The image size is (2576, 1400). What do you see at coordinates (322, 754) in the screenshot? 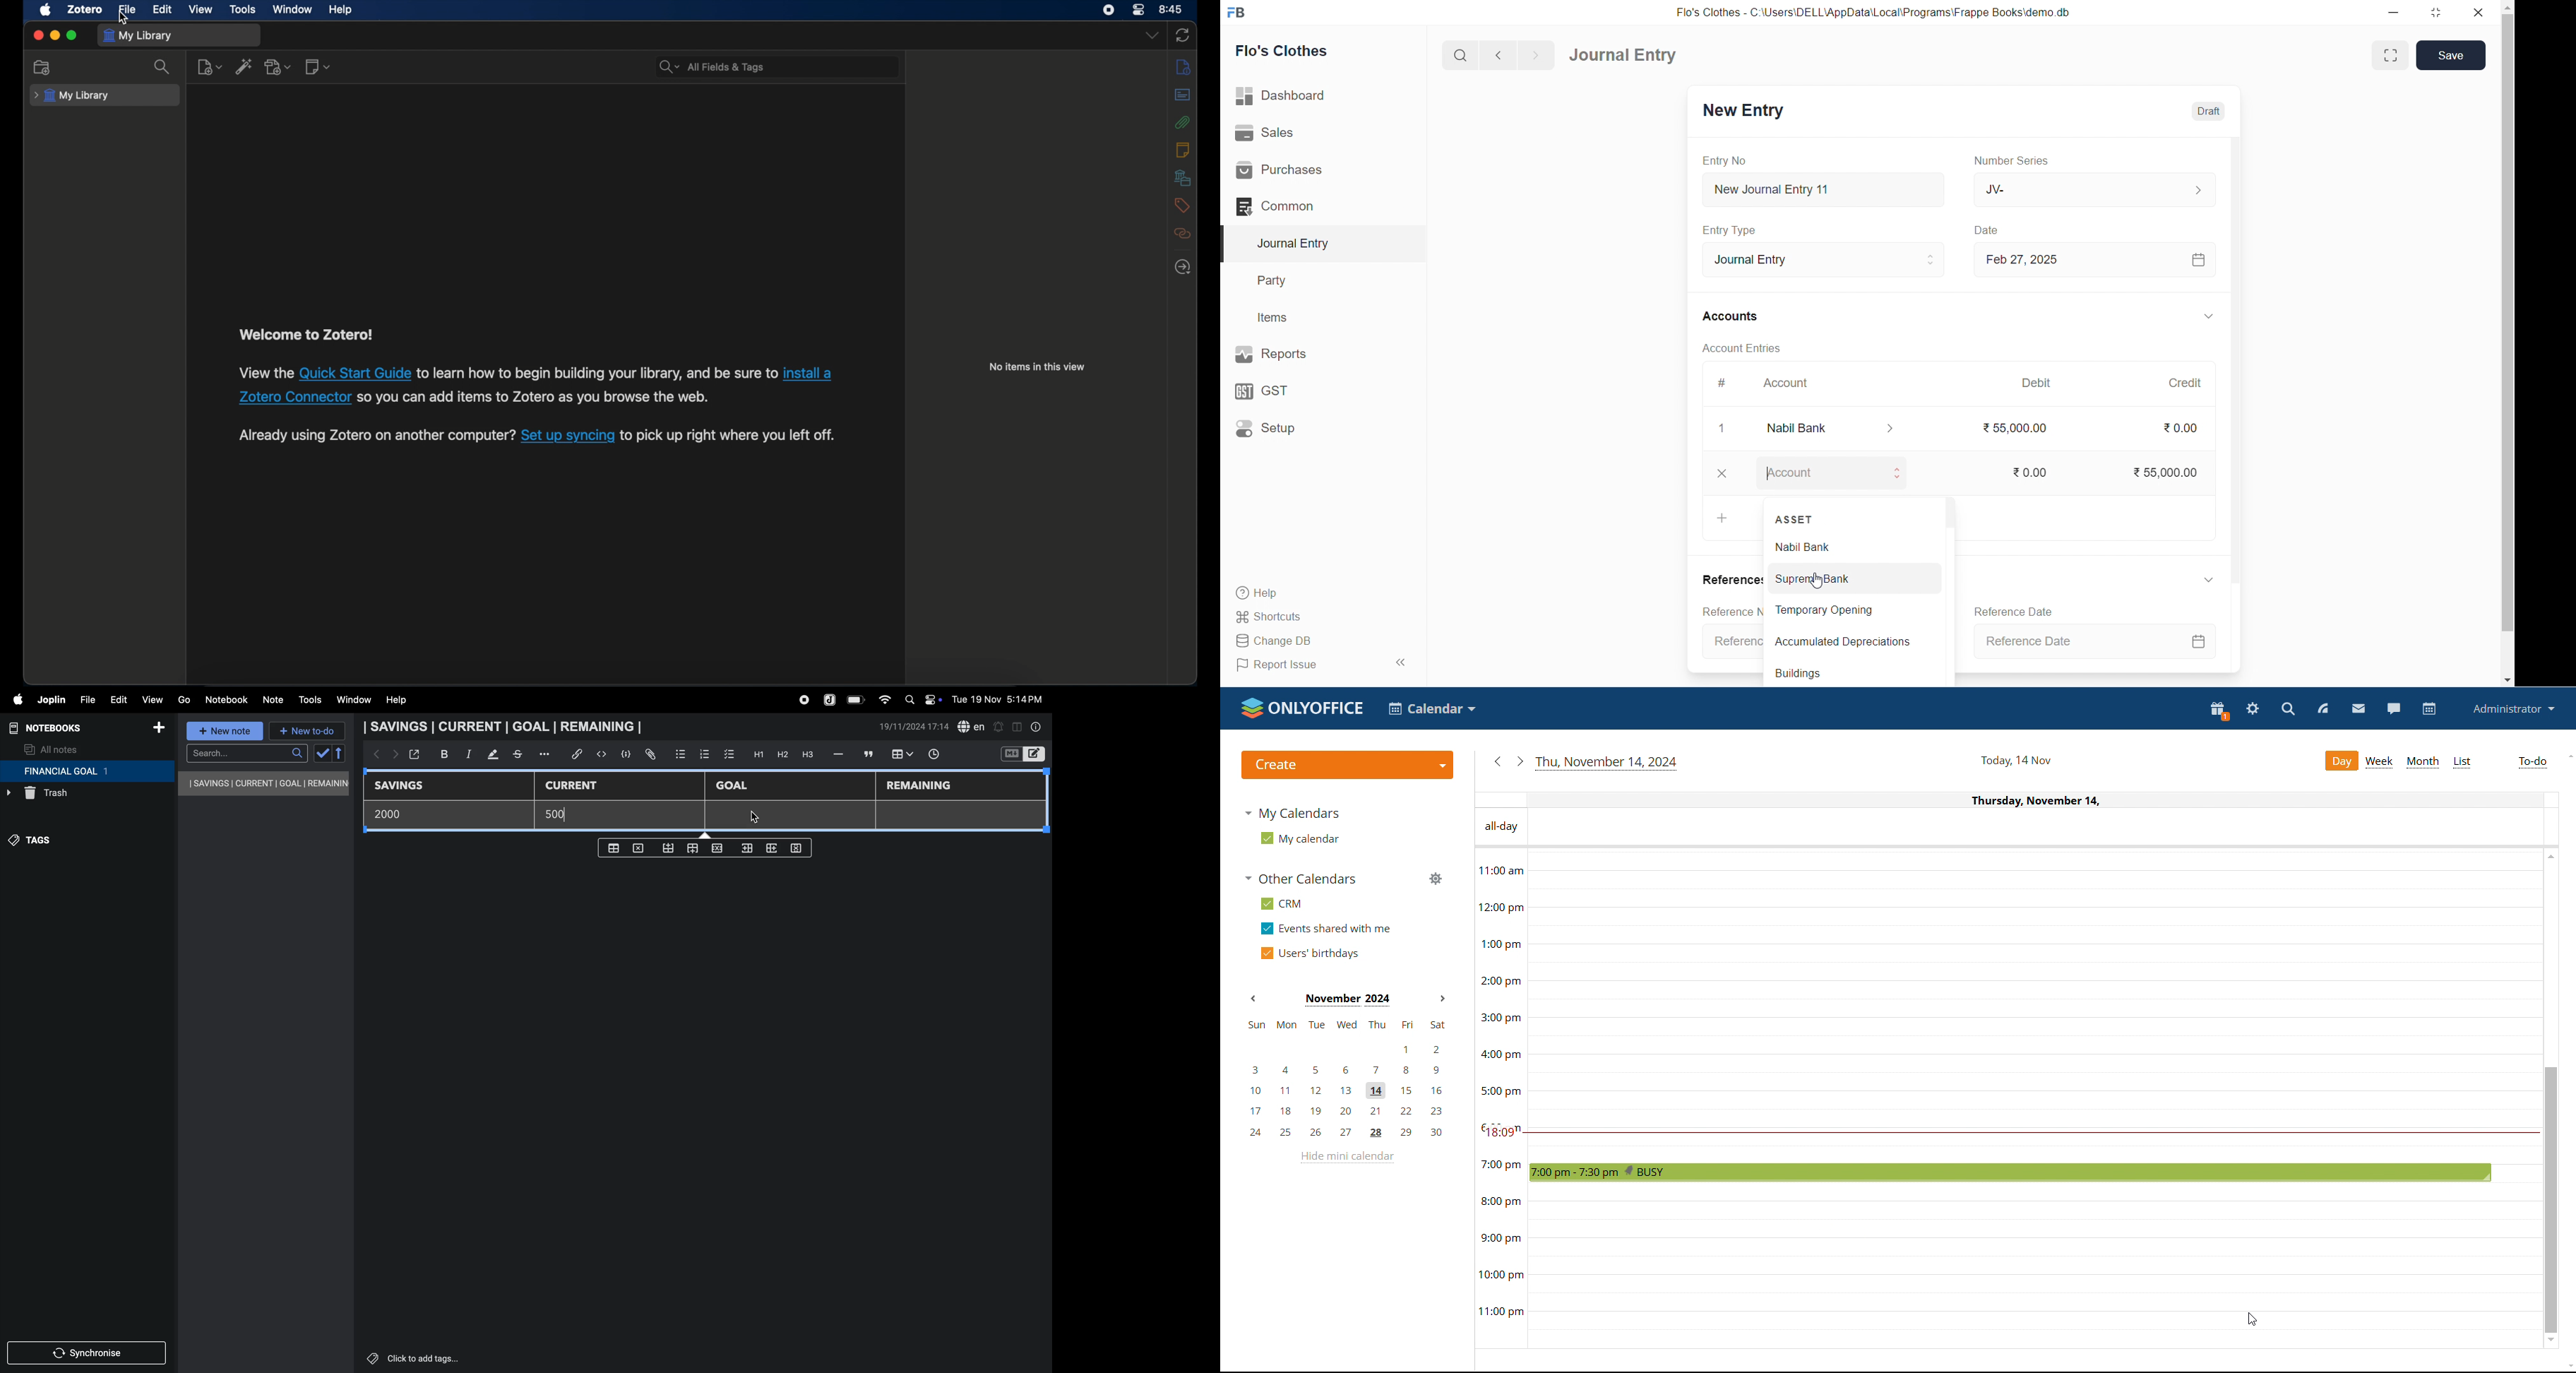
I see `check` at bounding box center [322, 754].